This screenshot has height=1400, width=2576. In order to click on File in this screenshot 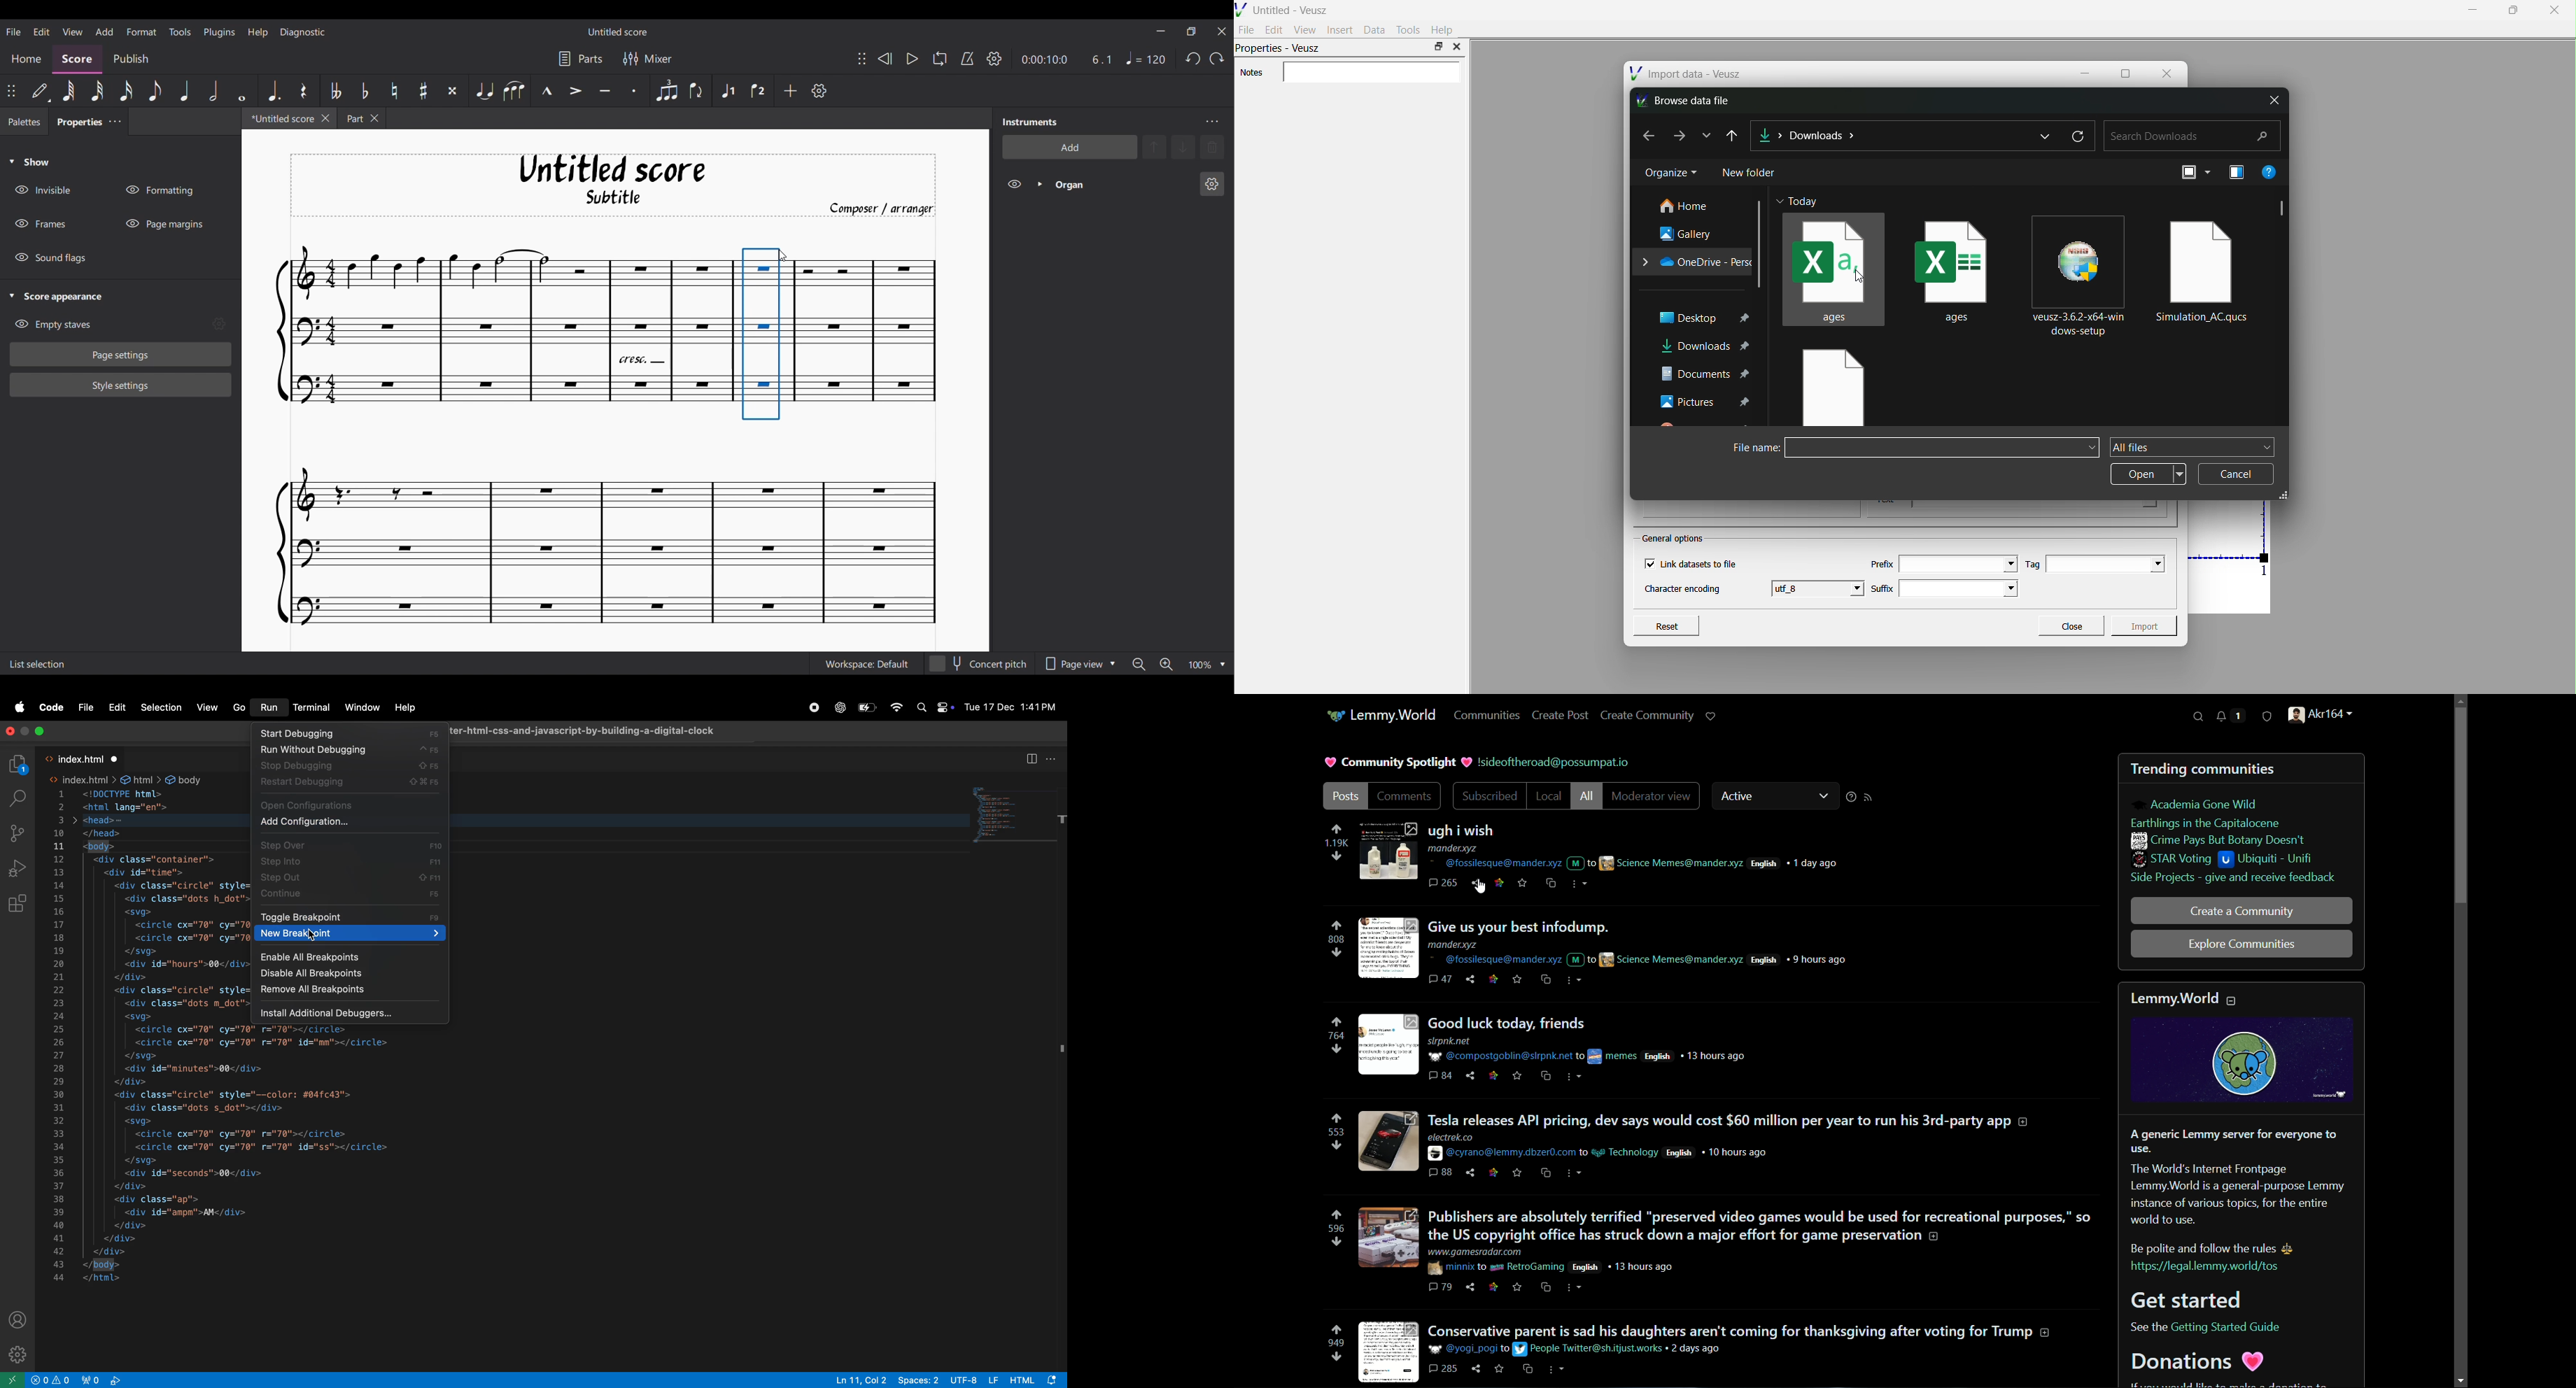, I will do `click(86, 708)`.